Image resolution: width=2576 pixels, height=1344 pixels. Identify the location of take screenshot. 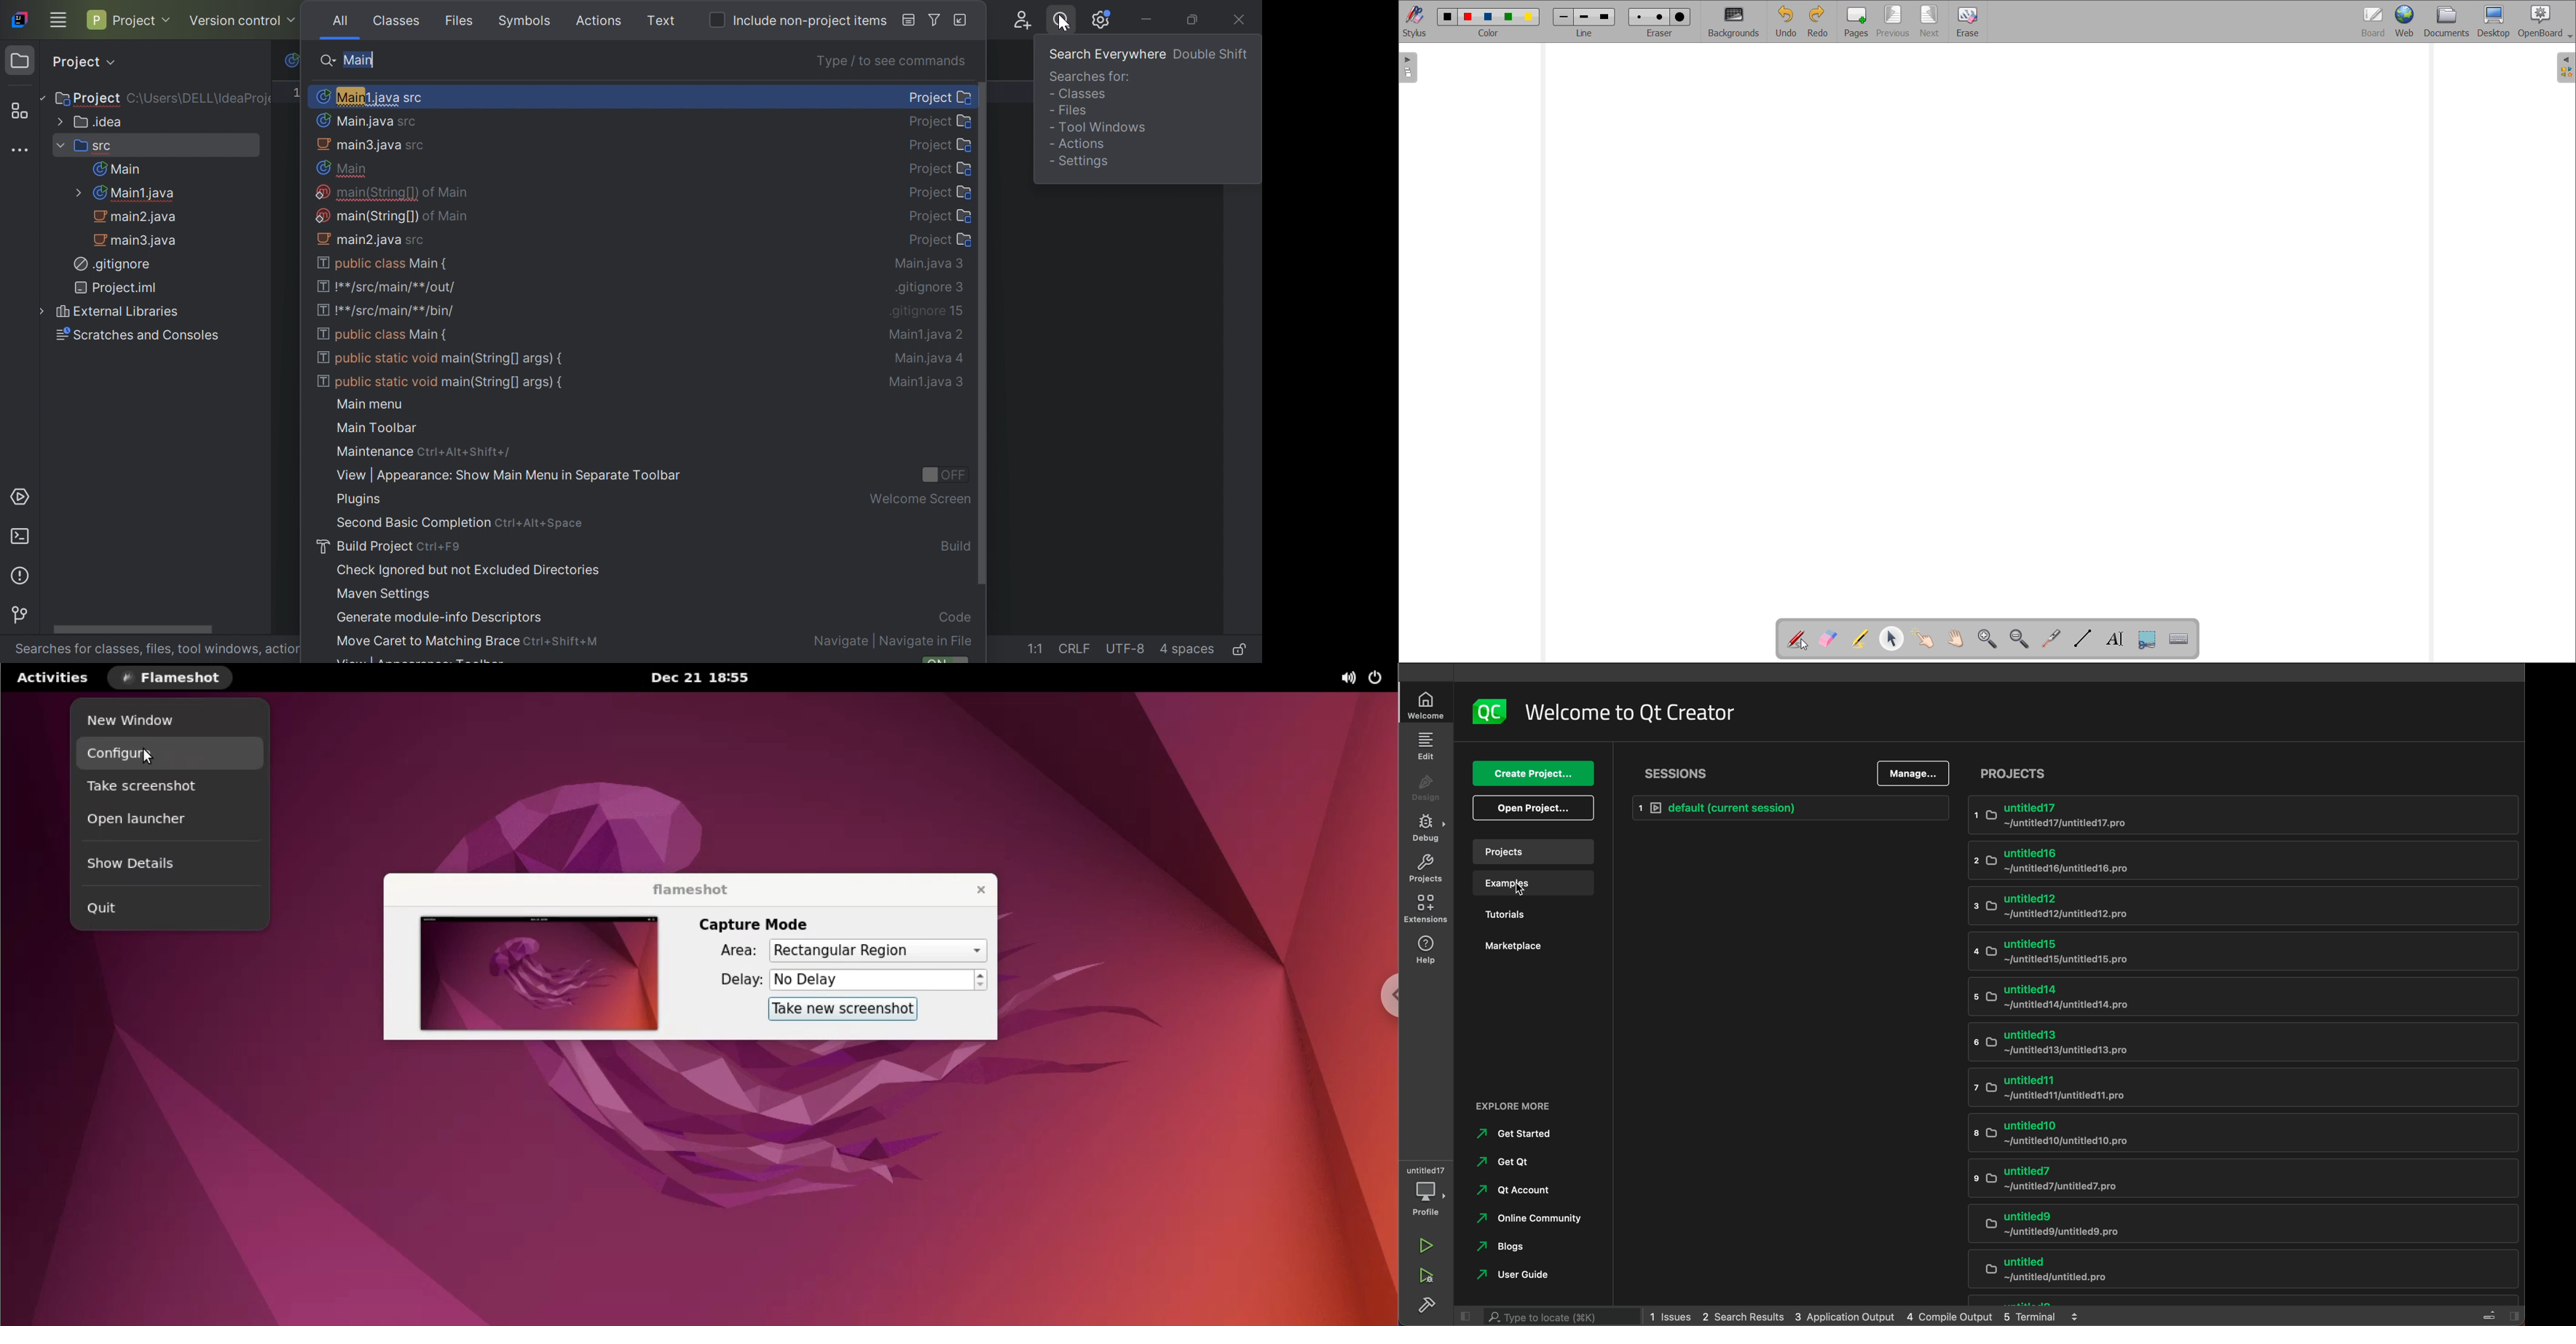
(168, 785).